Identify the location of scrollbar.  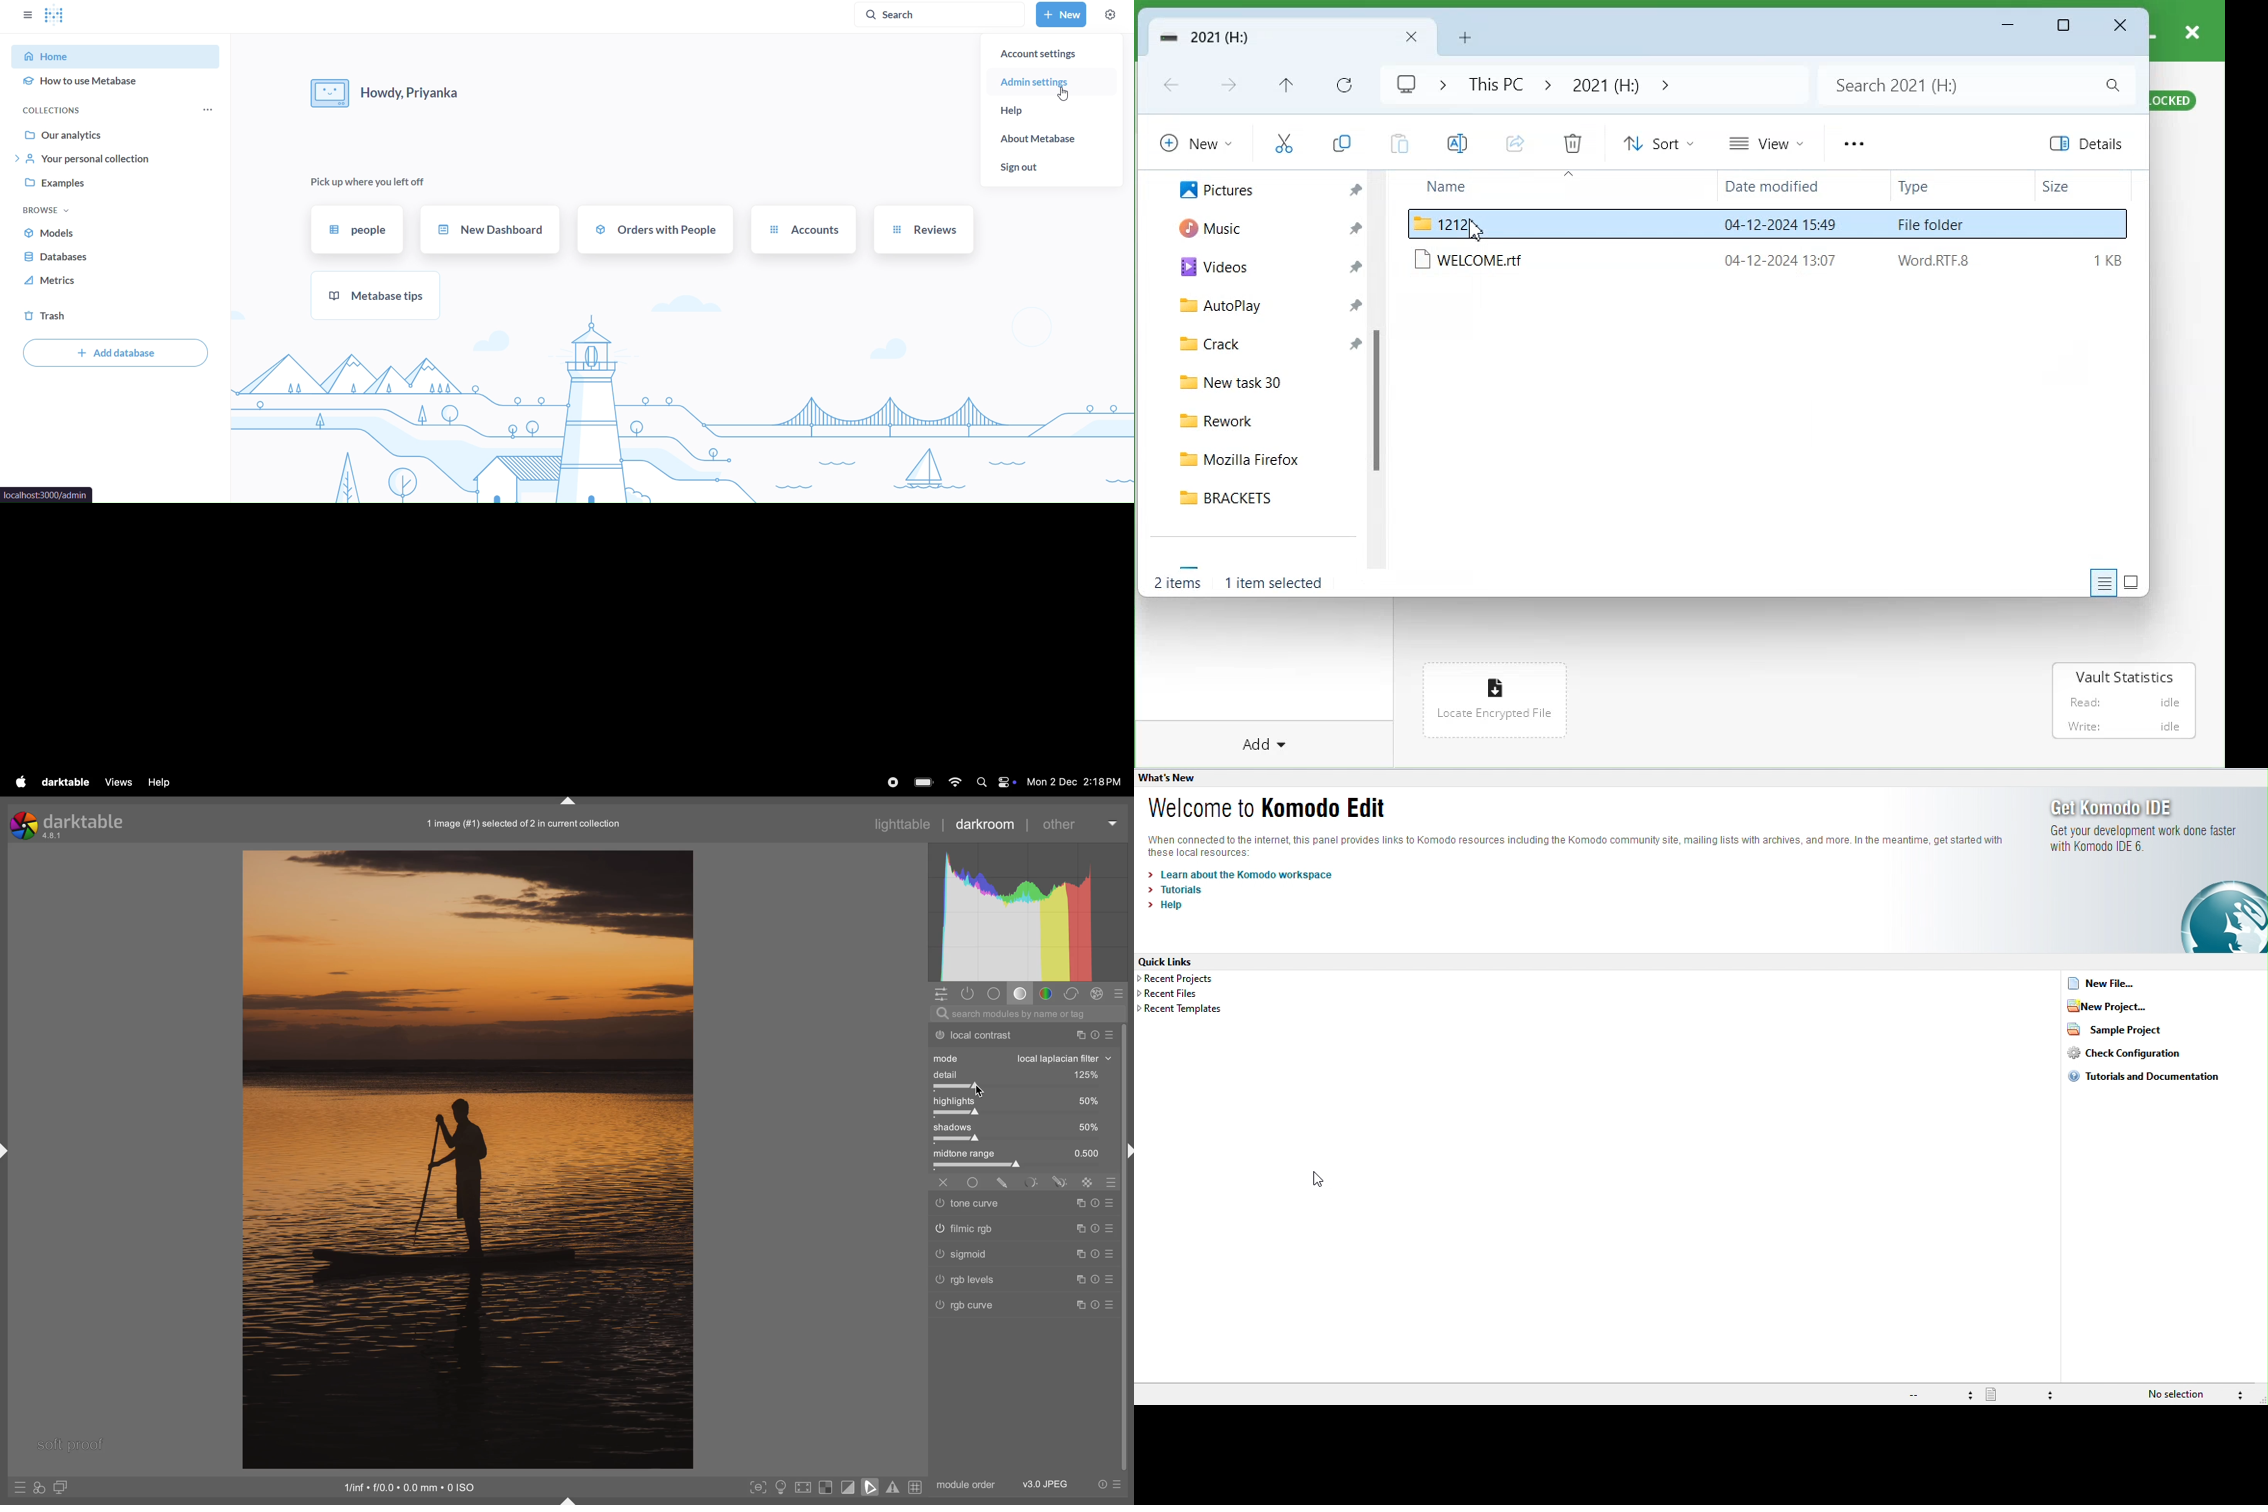
(1381, 371).